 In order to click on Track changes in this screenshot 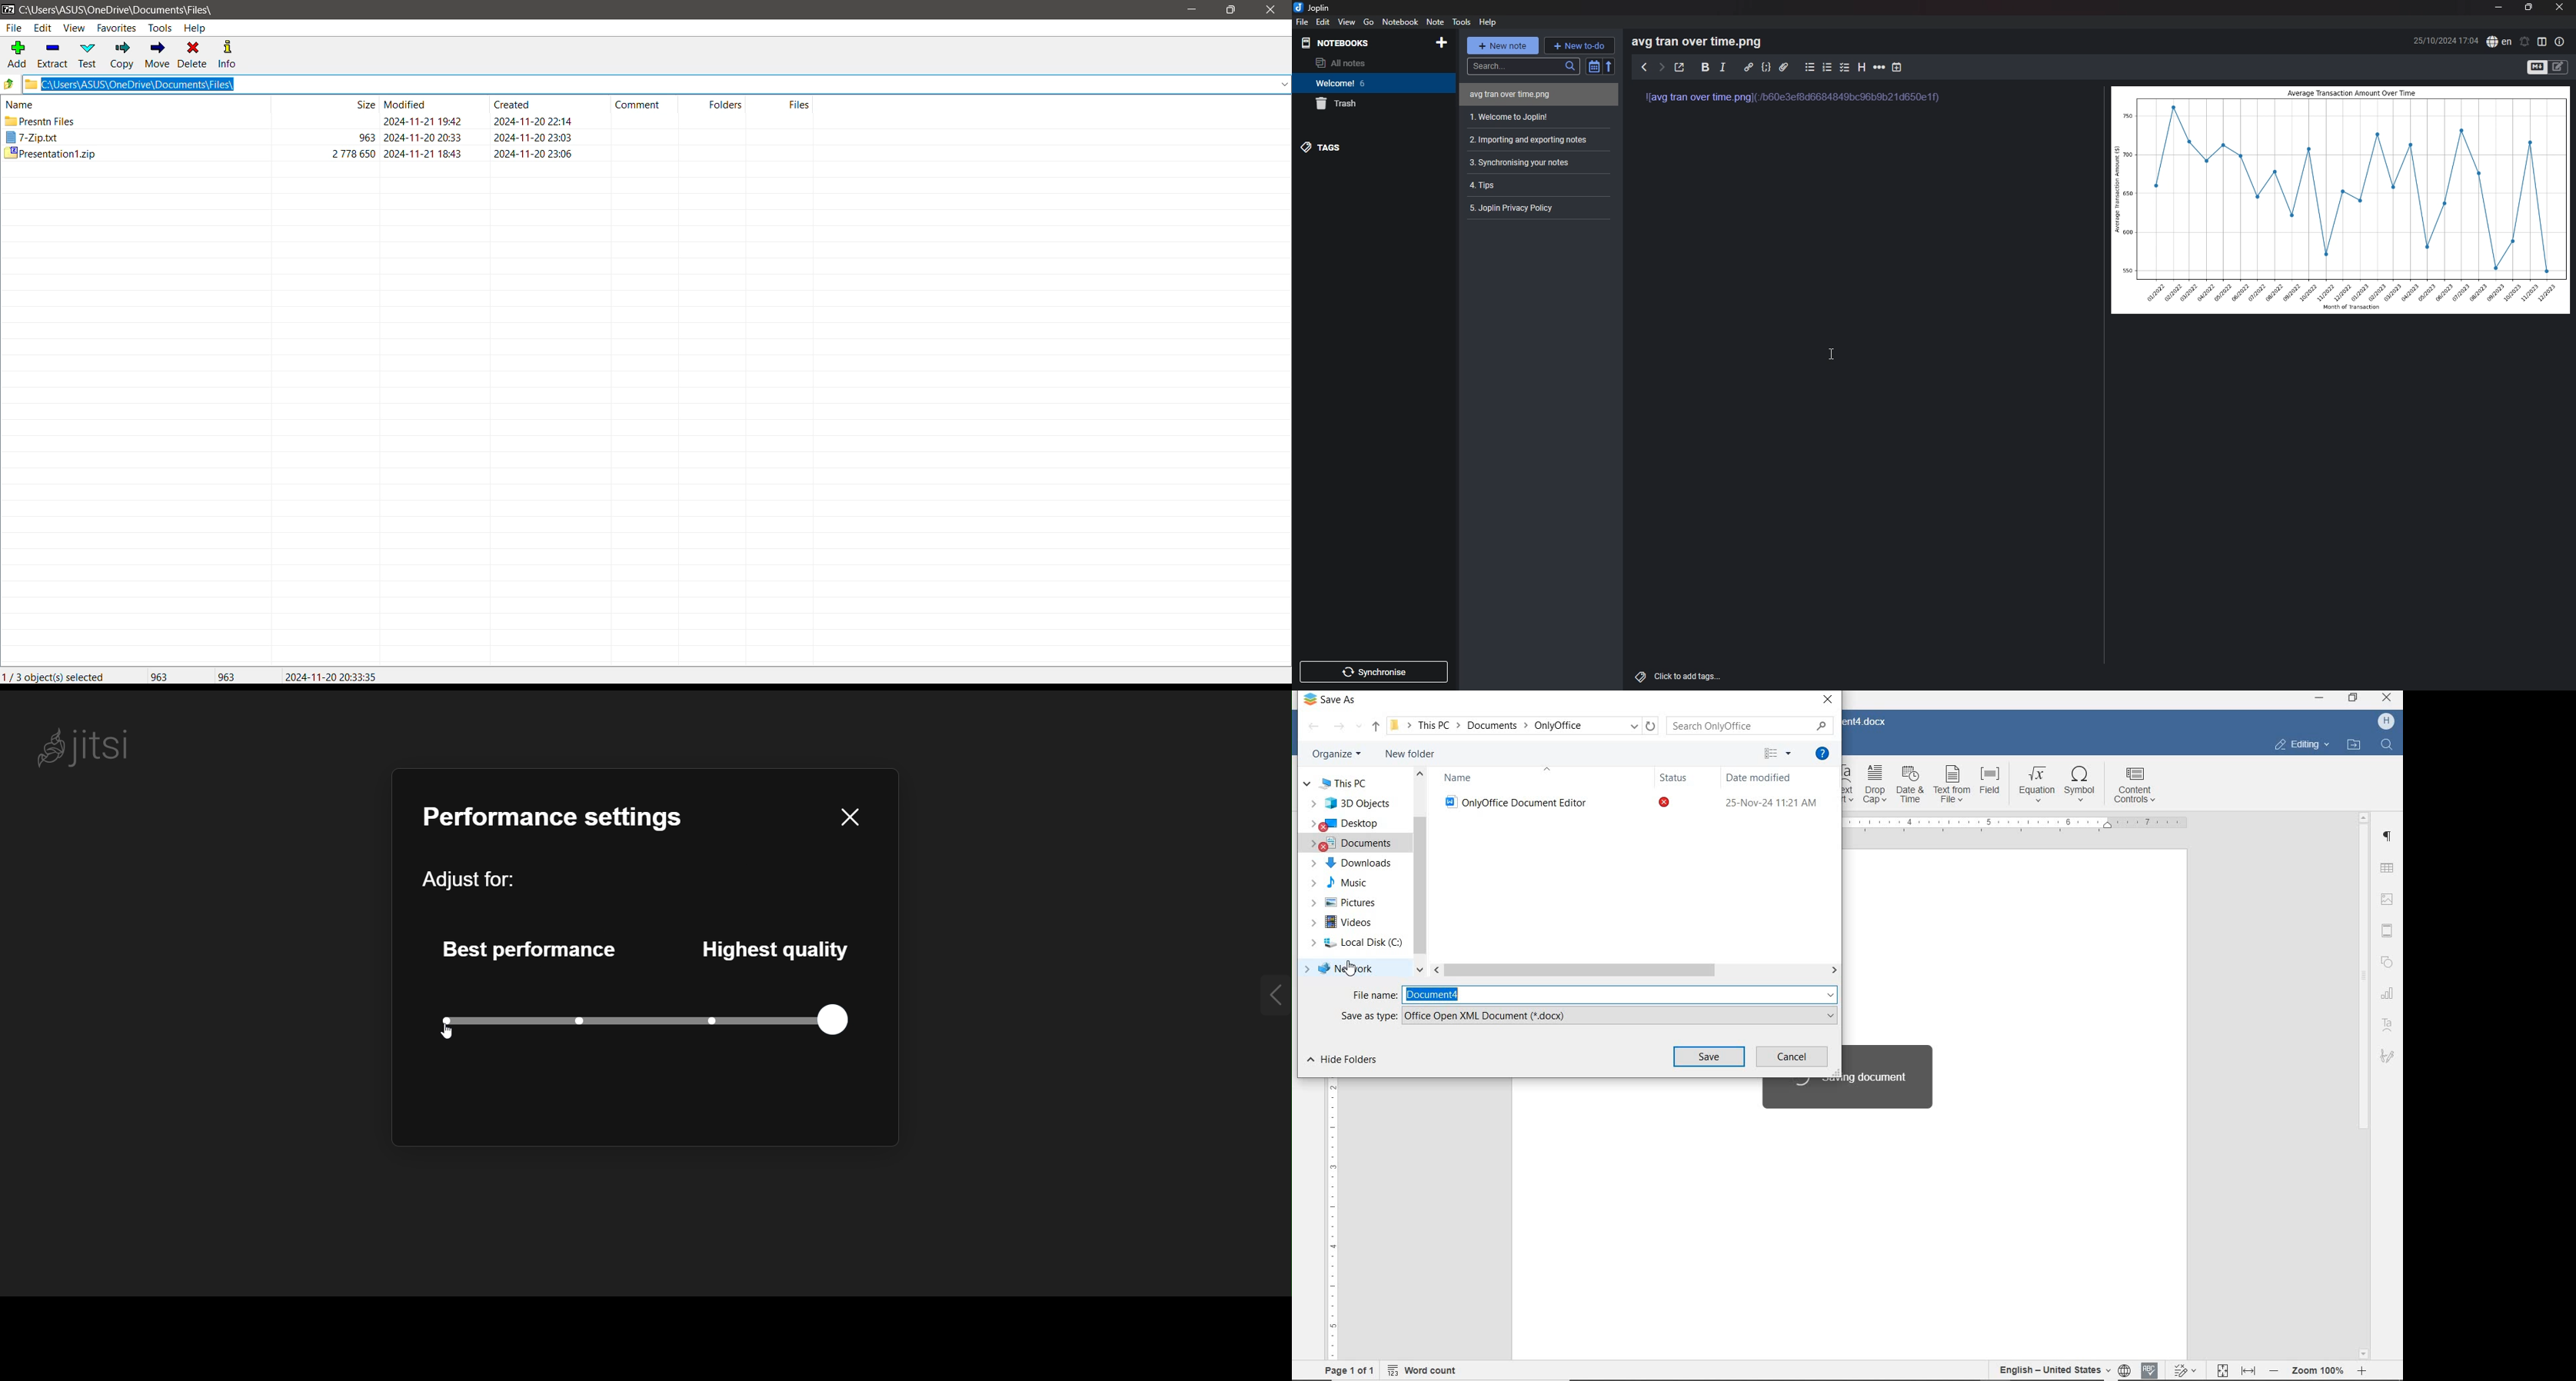, I will do `click(2189, 1370)`.